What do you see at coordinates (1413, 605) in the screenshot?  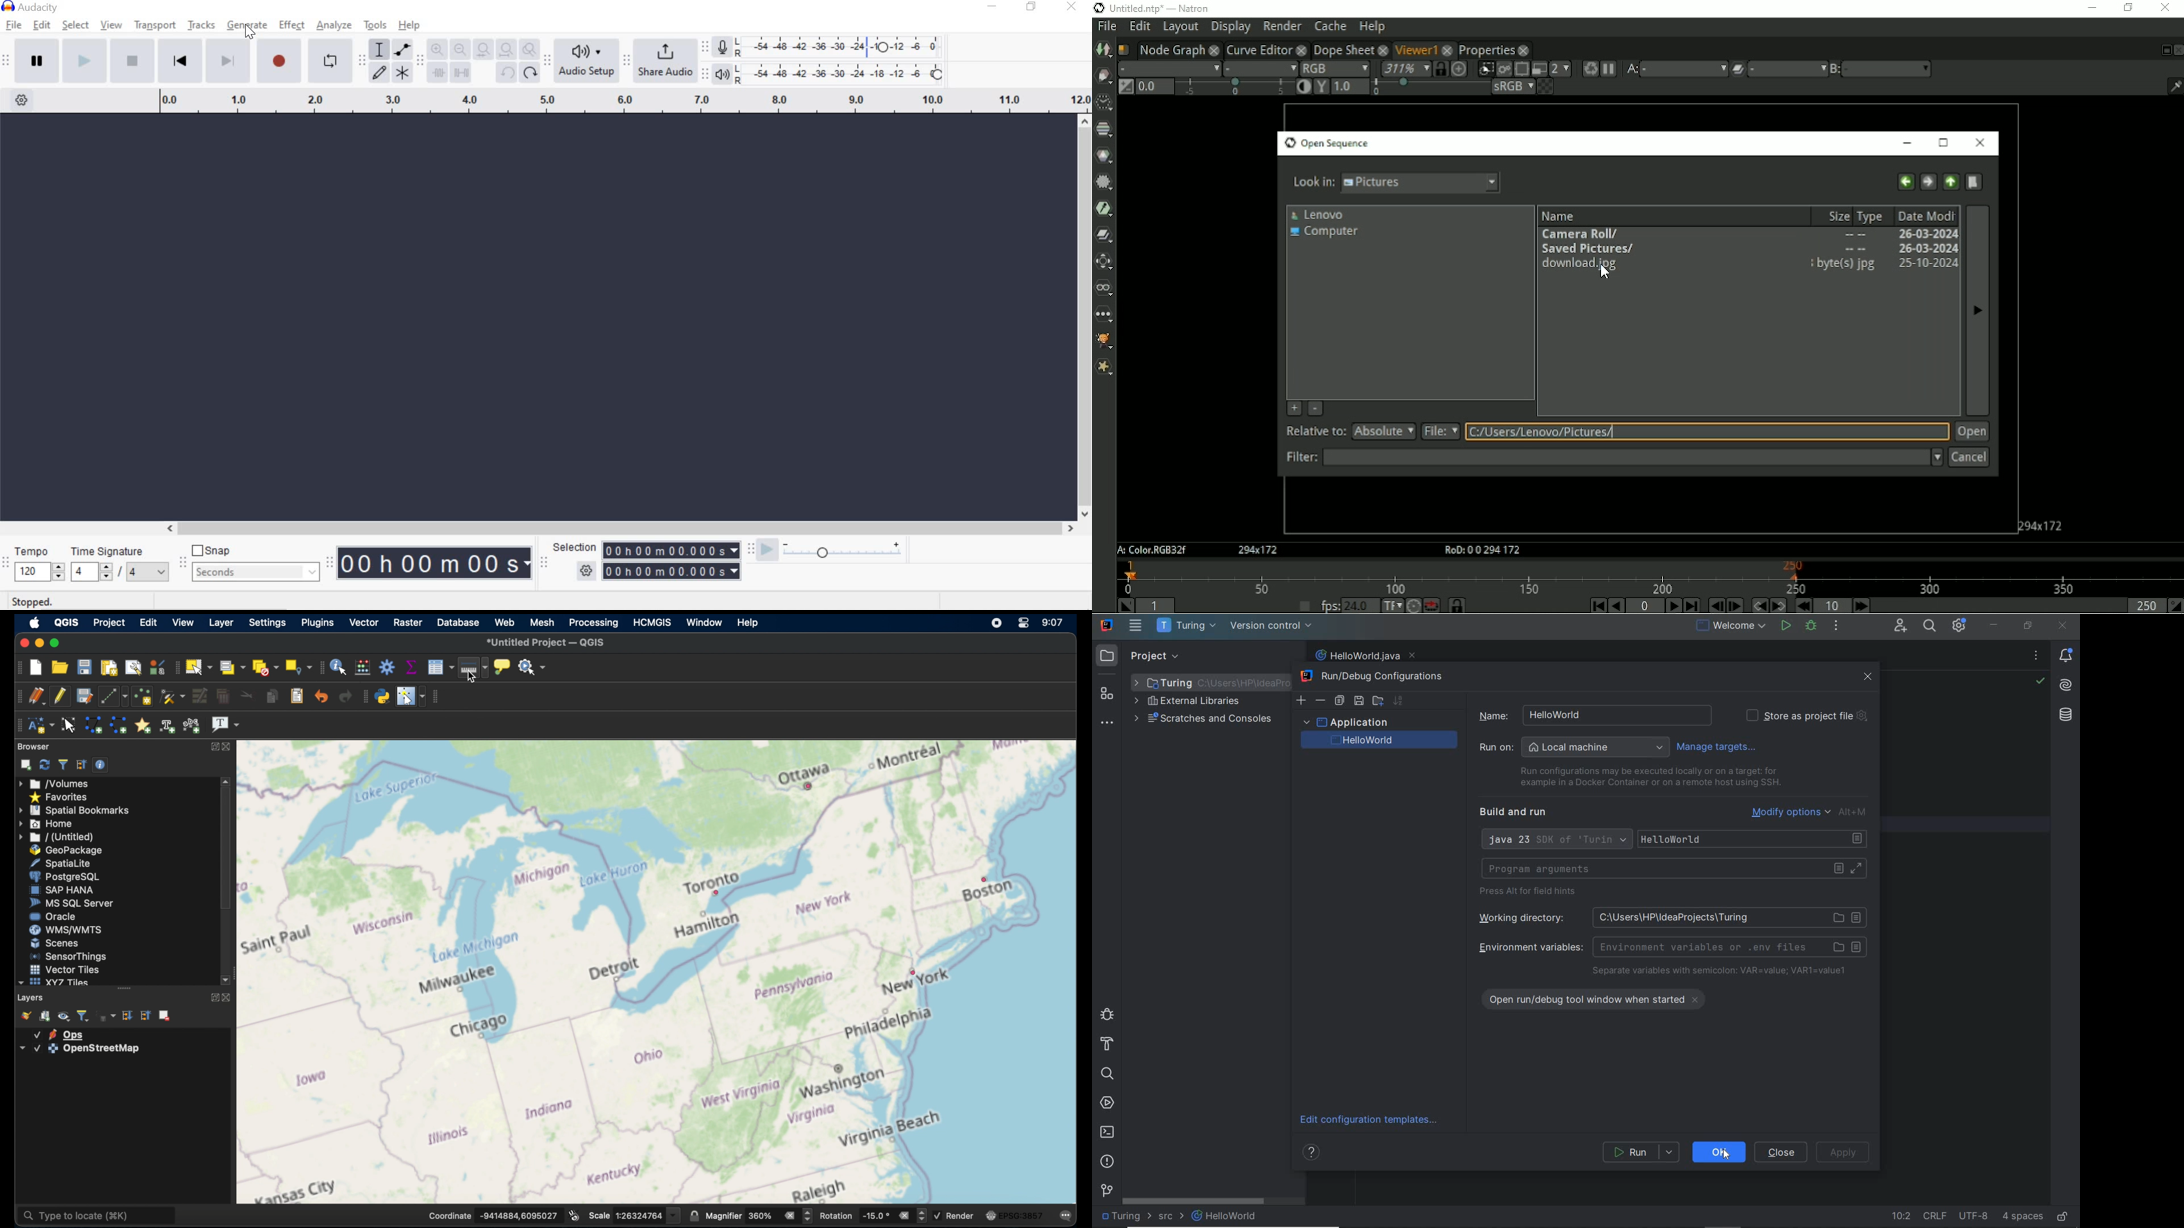 I see `Turbo mode` at bounding box center [1413, 605].